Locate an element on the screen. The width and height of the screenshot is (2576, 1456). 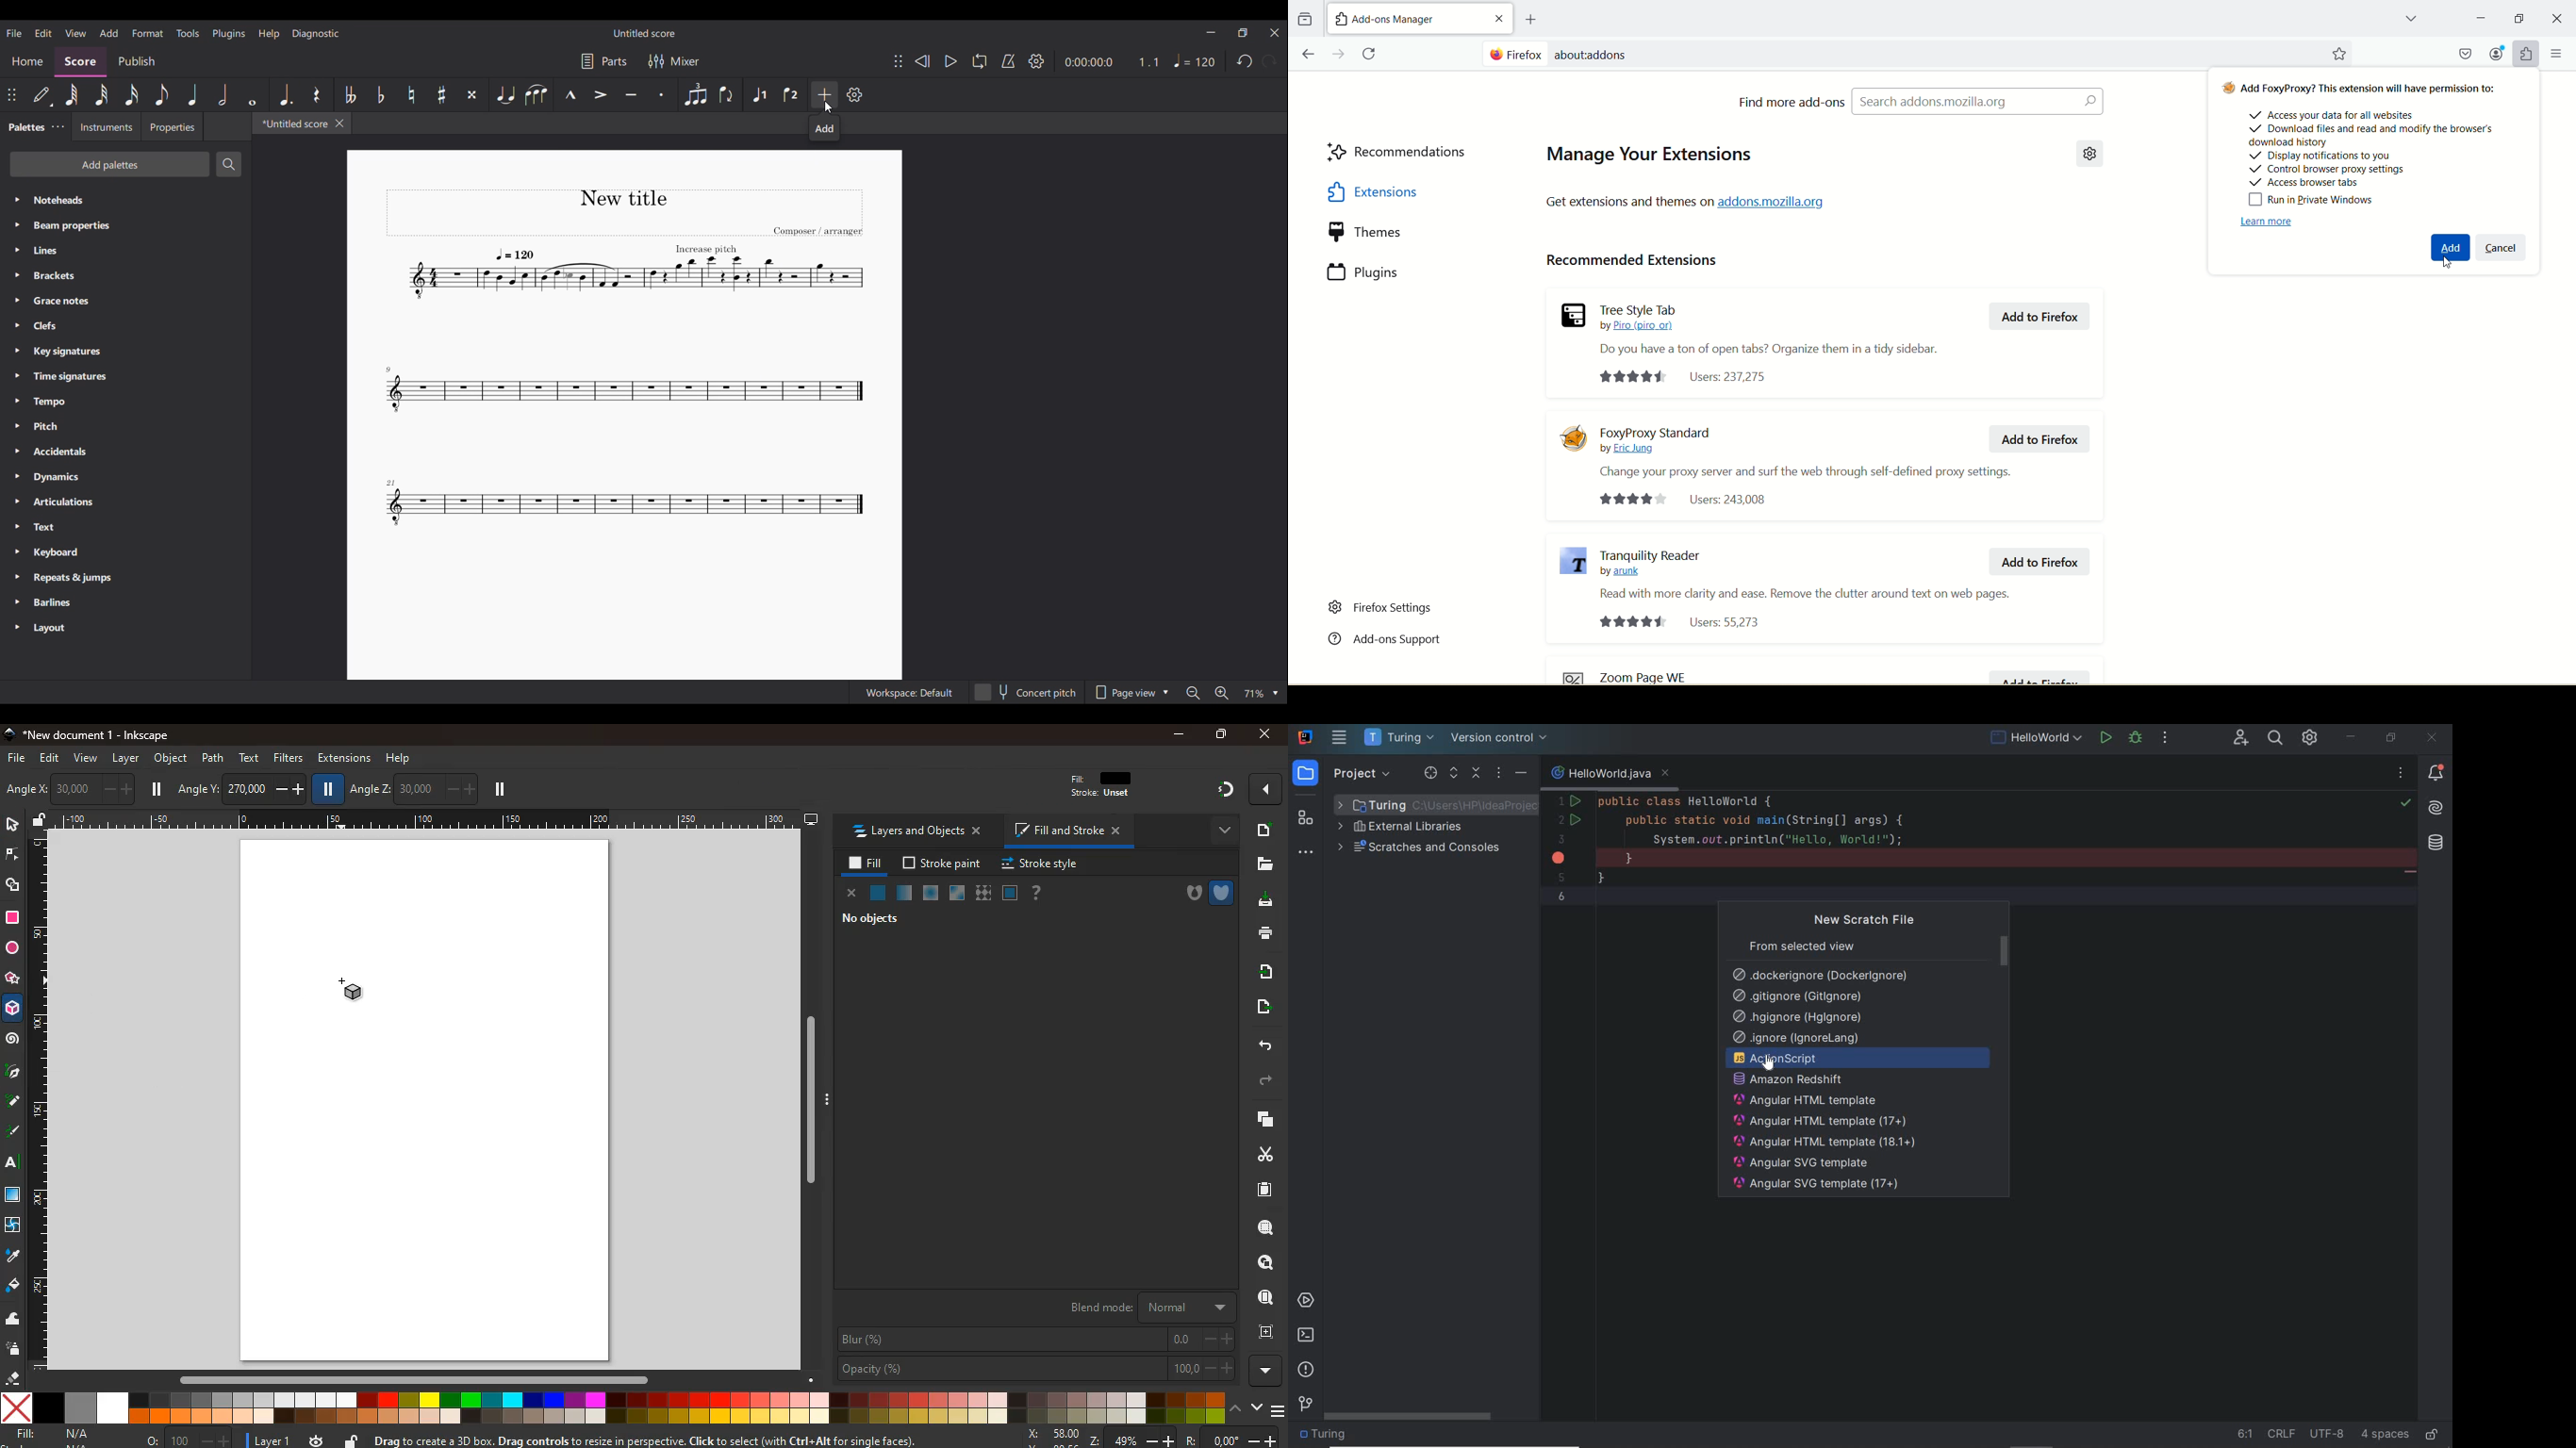
RESTORE DOWN is located at coordinates (2390, 739).